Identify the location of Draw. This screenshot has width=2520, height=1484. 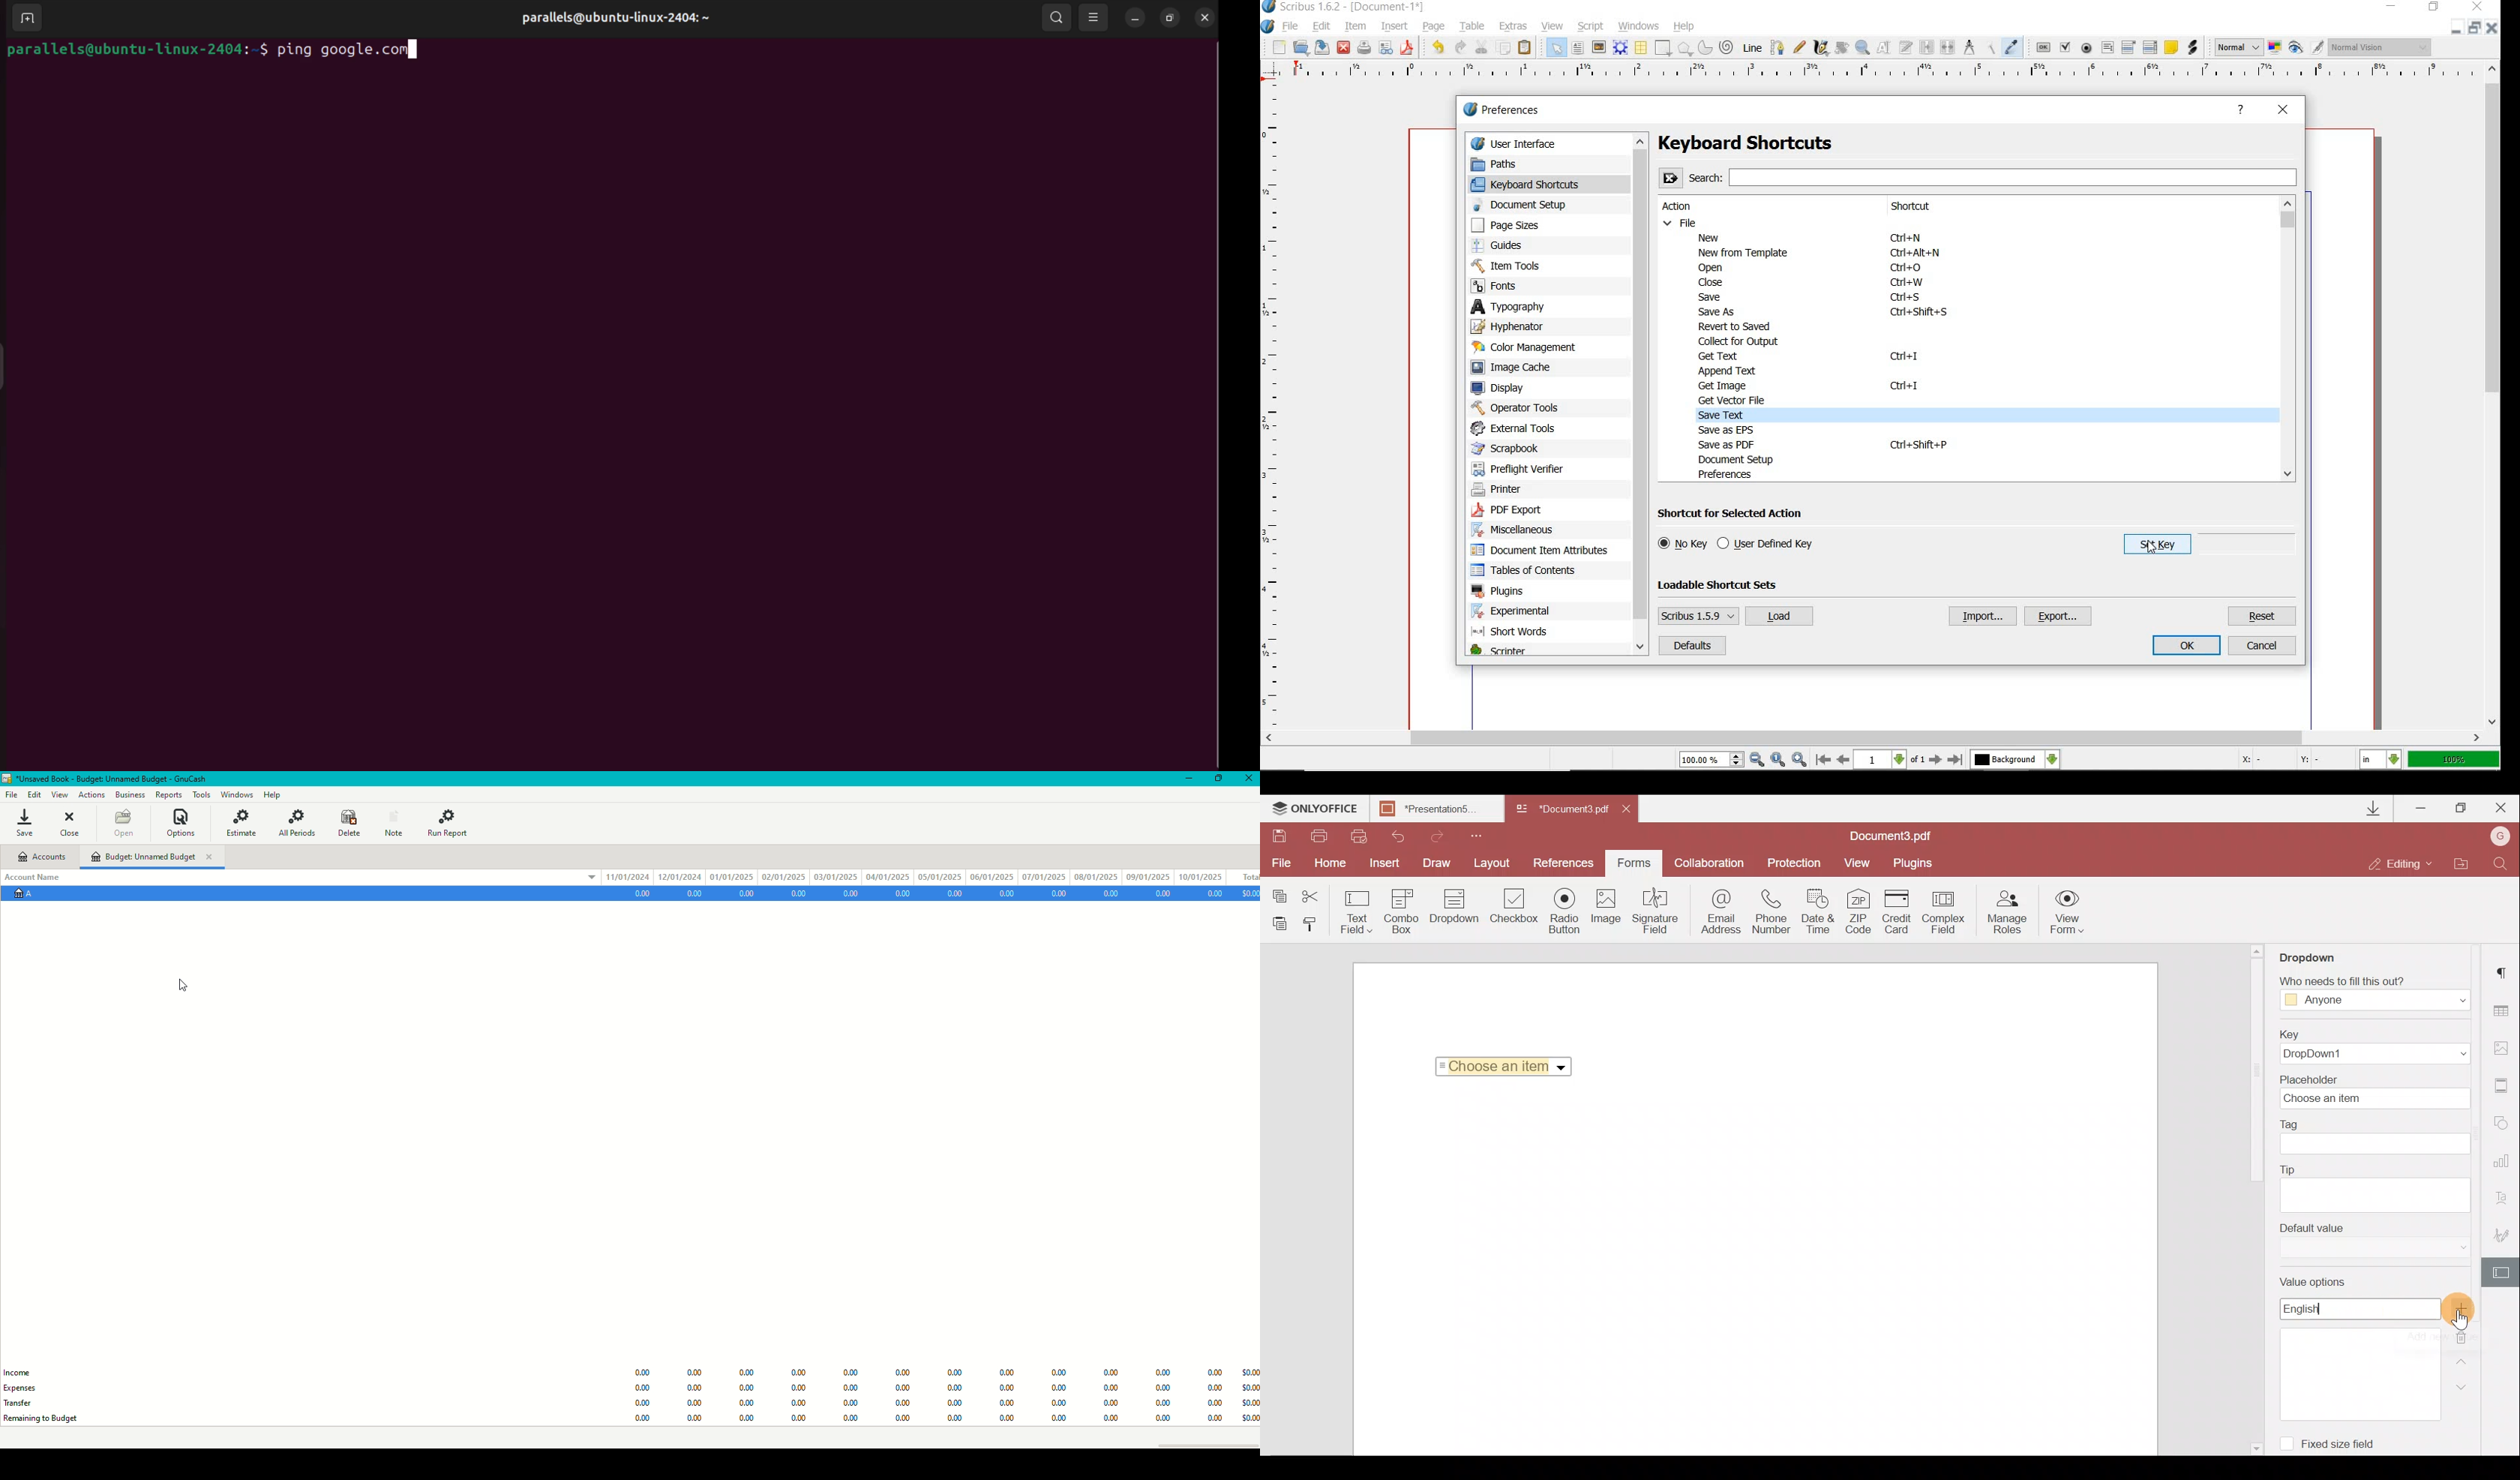
(1437, 862).